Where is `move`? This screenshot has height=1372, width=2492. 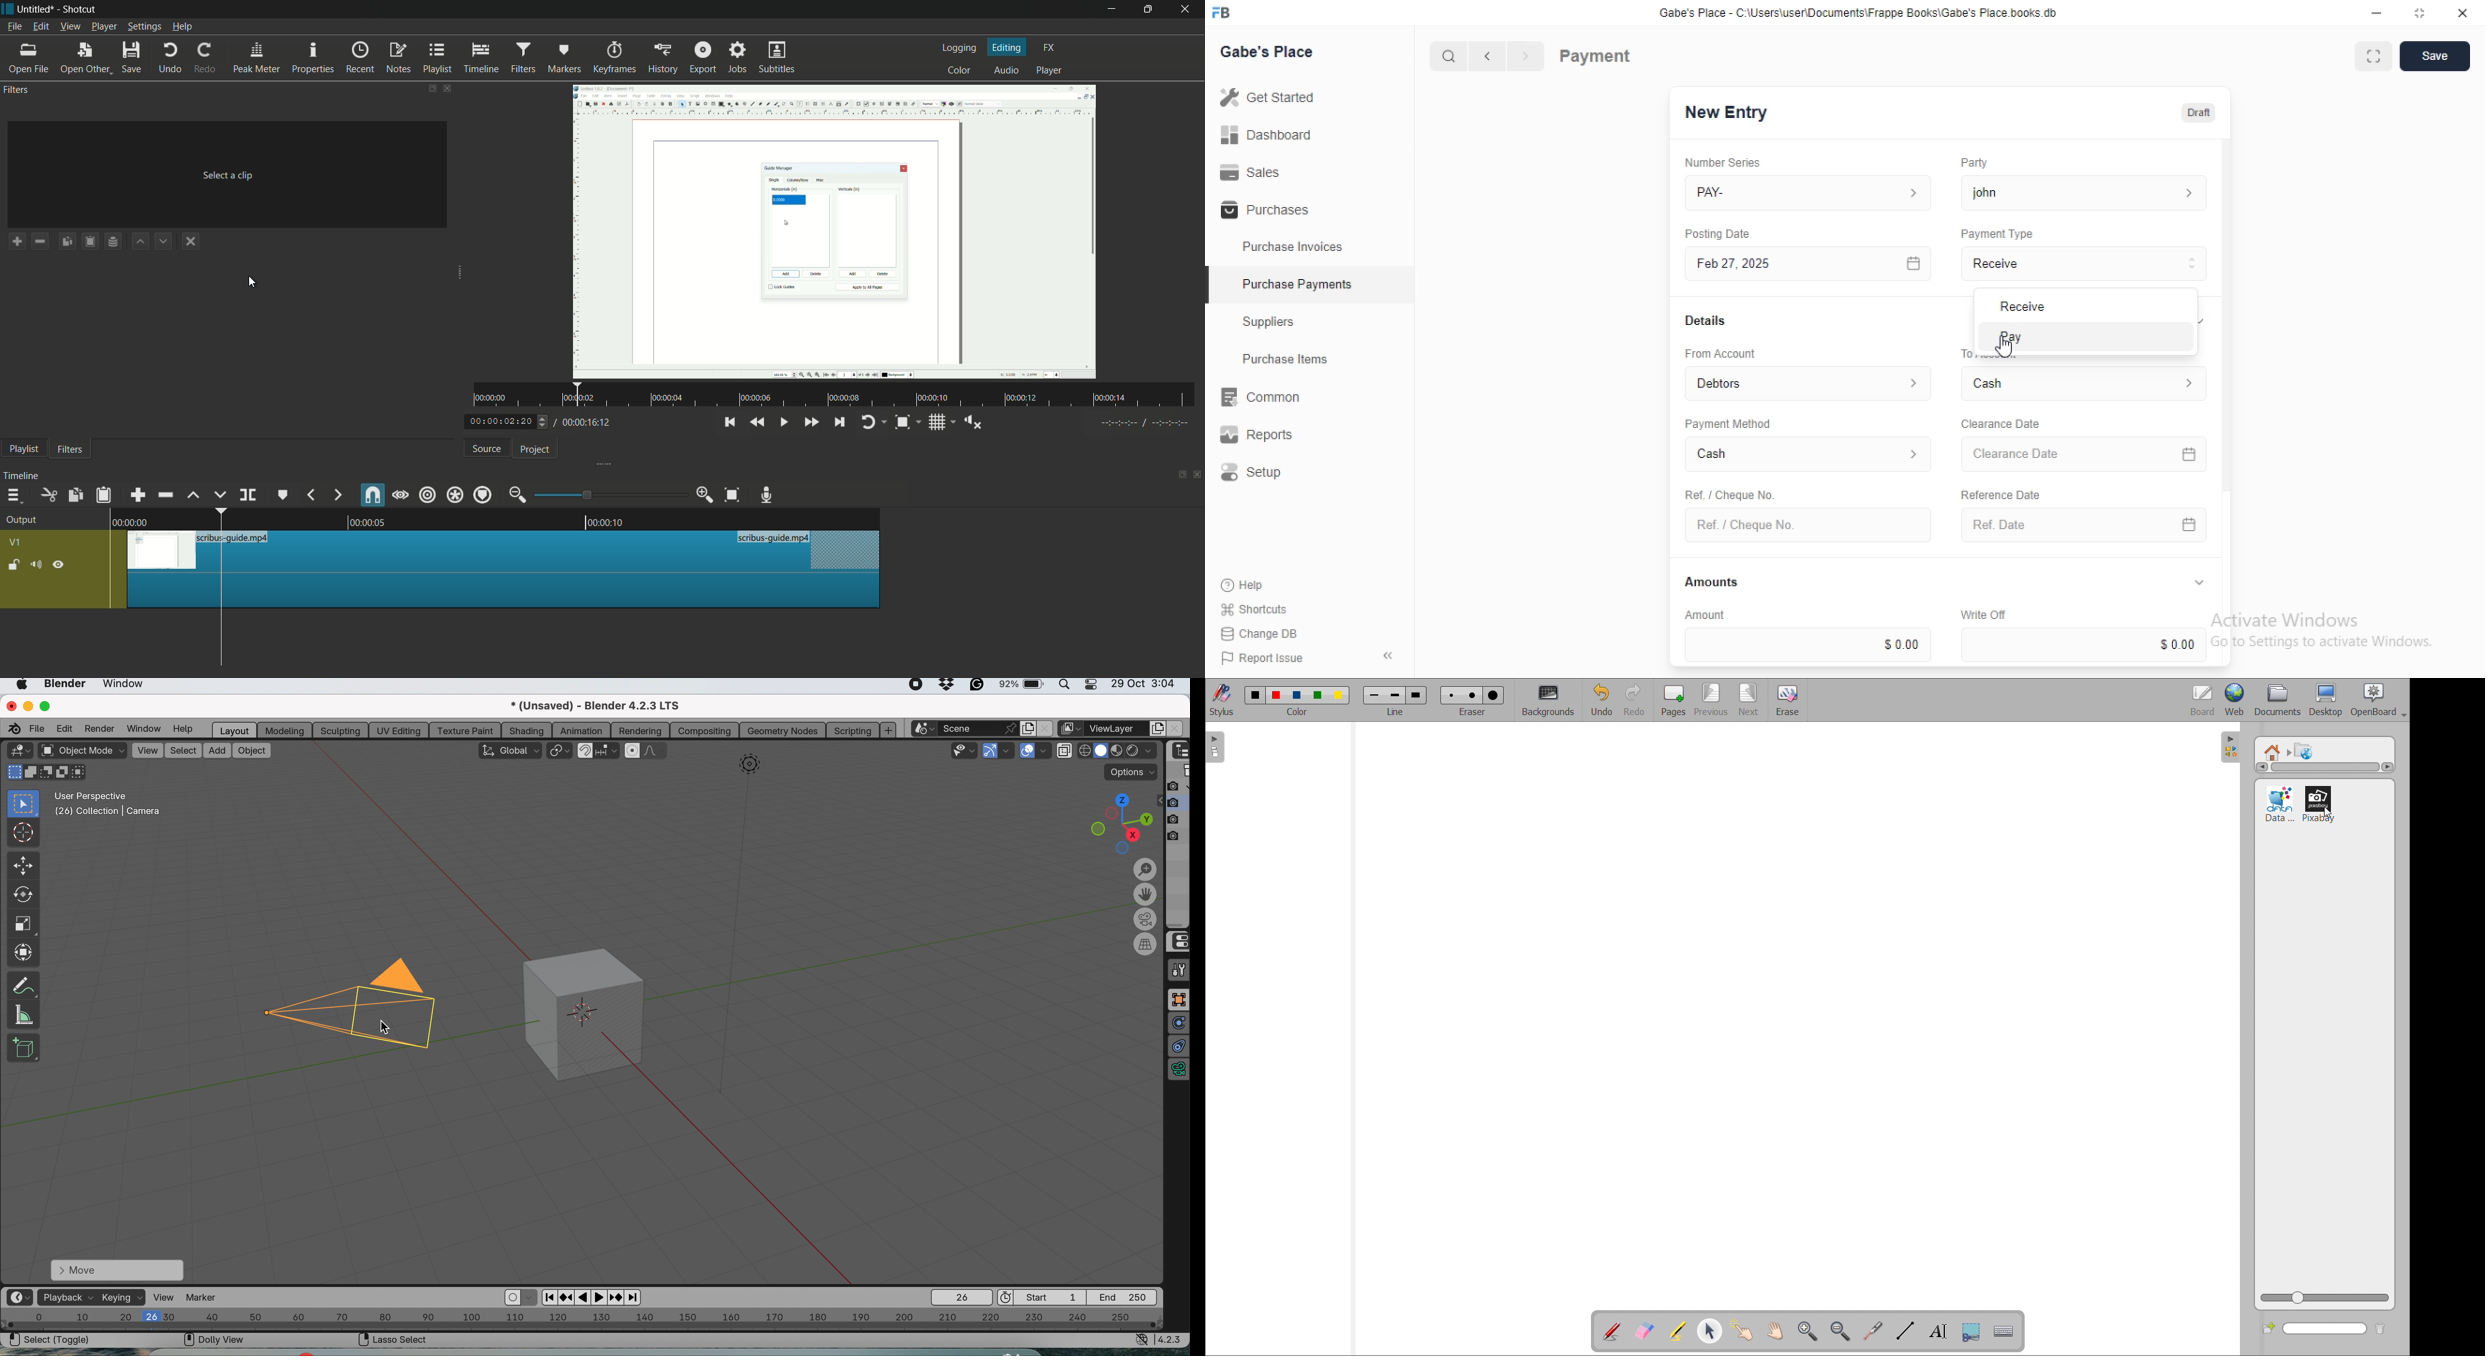
move is located at coordinates (22, 866).